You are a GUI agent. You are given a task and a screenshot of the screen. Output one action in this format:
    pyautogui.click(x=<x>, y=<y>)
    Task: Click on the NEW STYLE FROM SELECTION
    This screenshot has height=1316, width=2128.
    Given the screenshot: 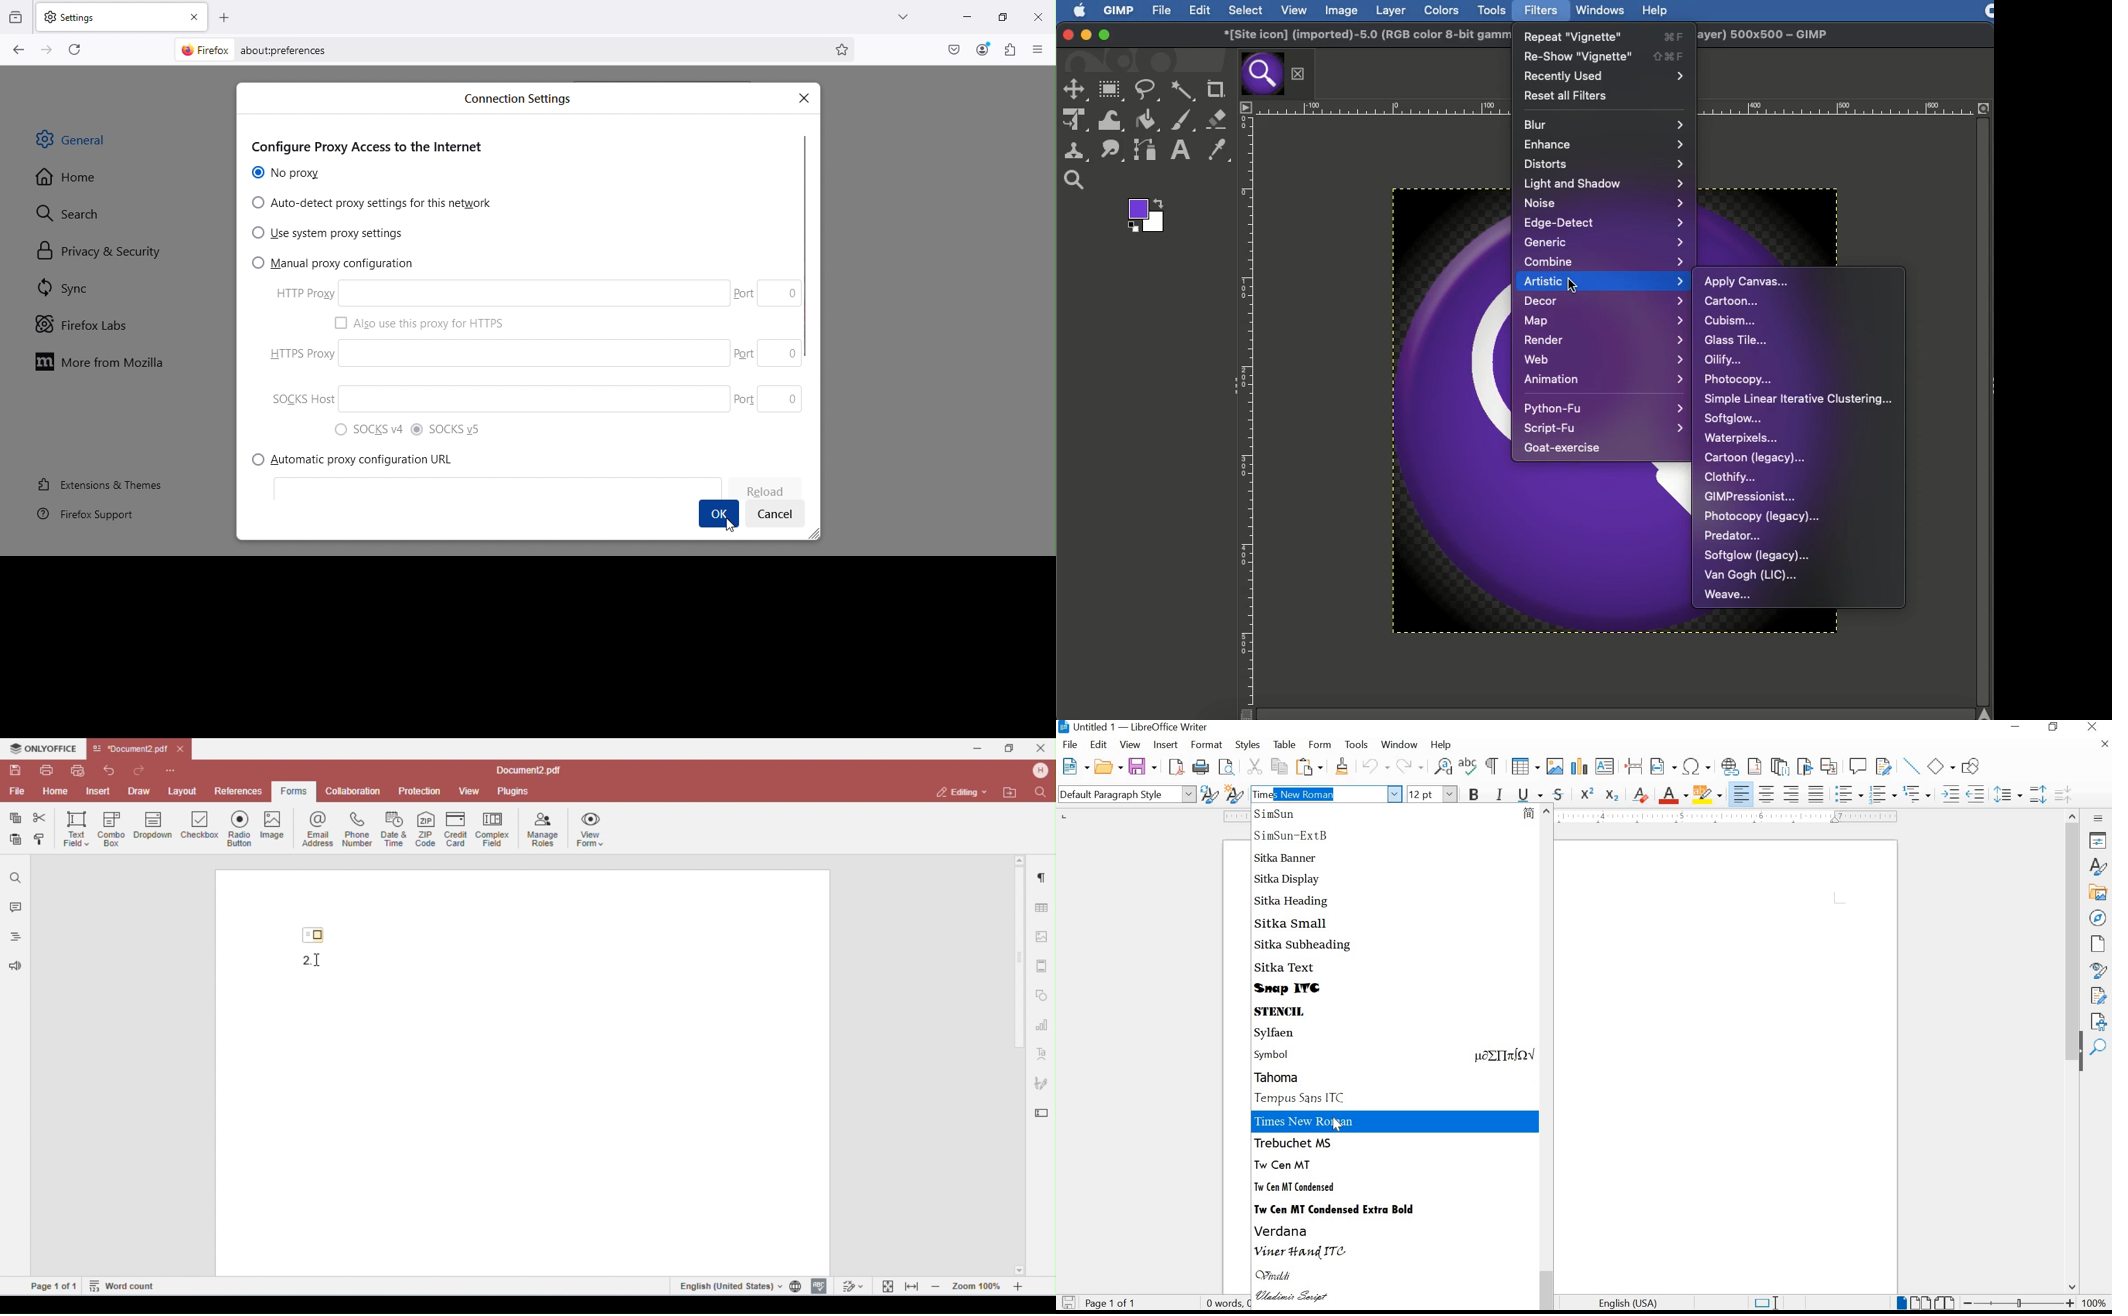 What is the action you would take?
    pyautogui.click(x=1234, y=793)
    